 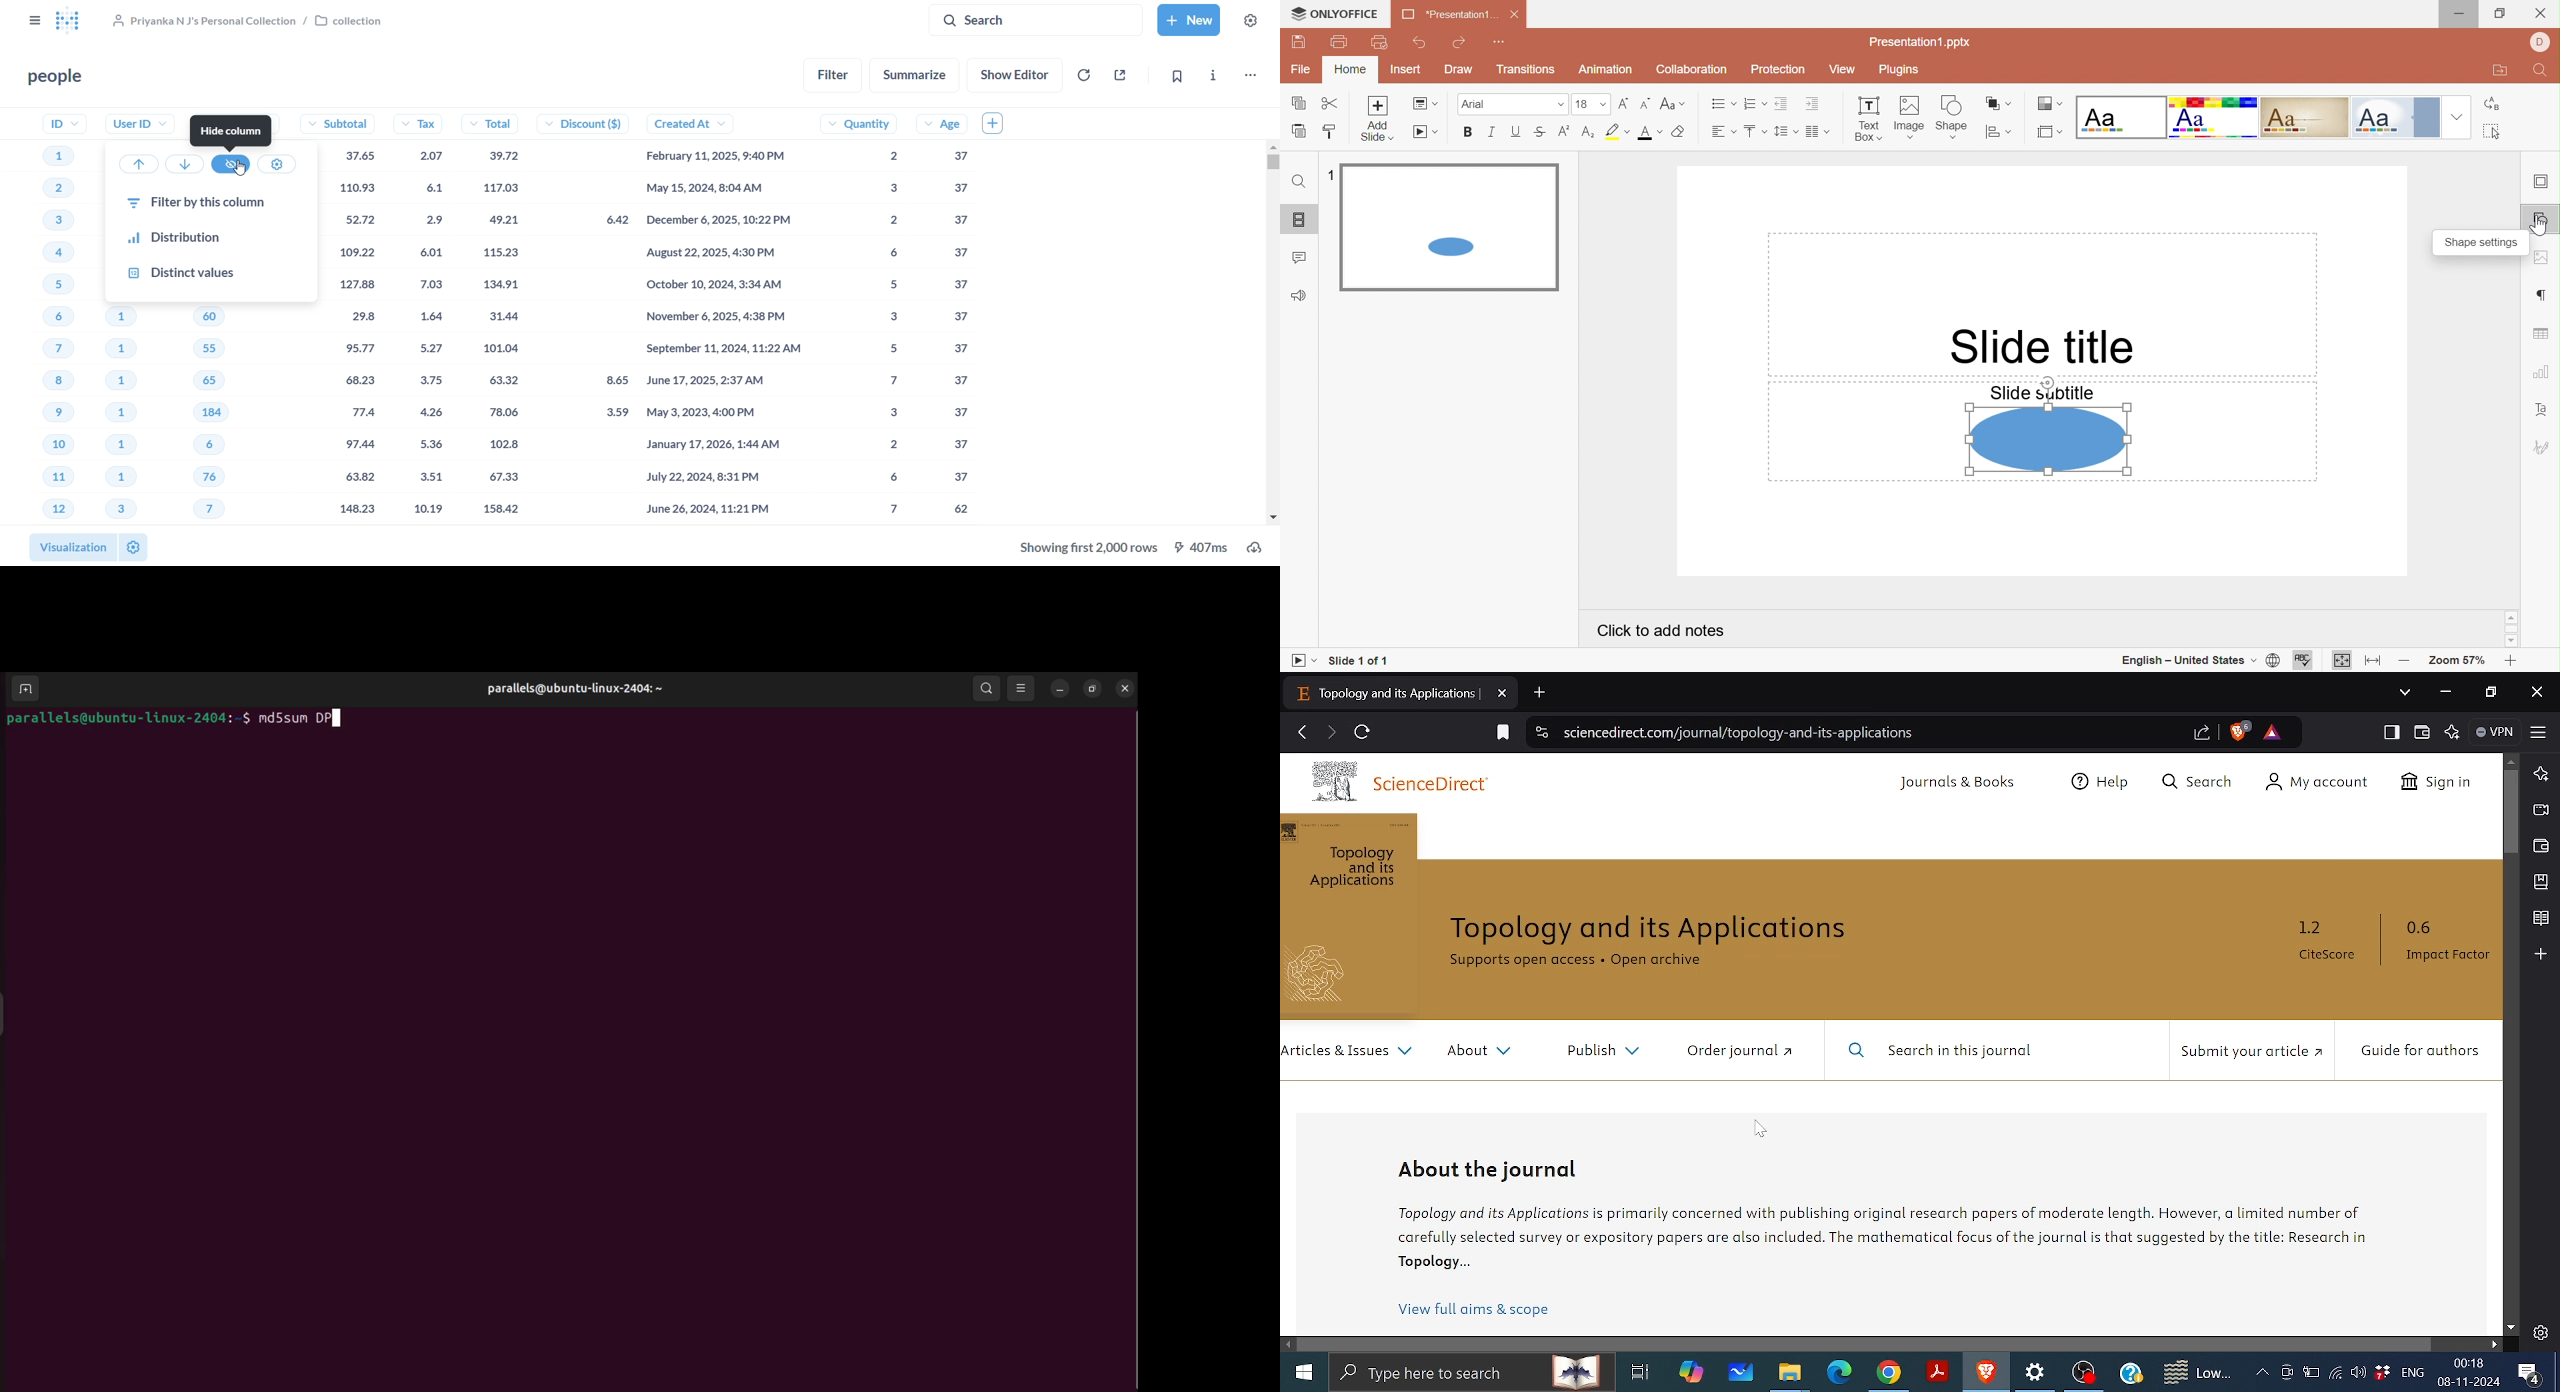 What do you see at coordinates (1299, 219) in the screenshot?
I see `Slides` at bounding box center [1299, 219].